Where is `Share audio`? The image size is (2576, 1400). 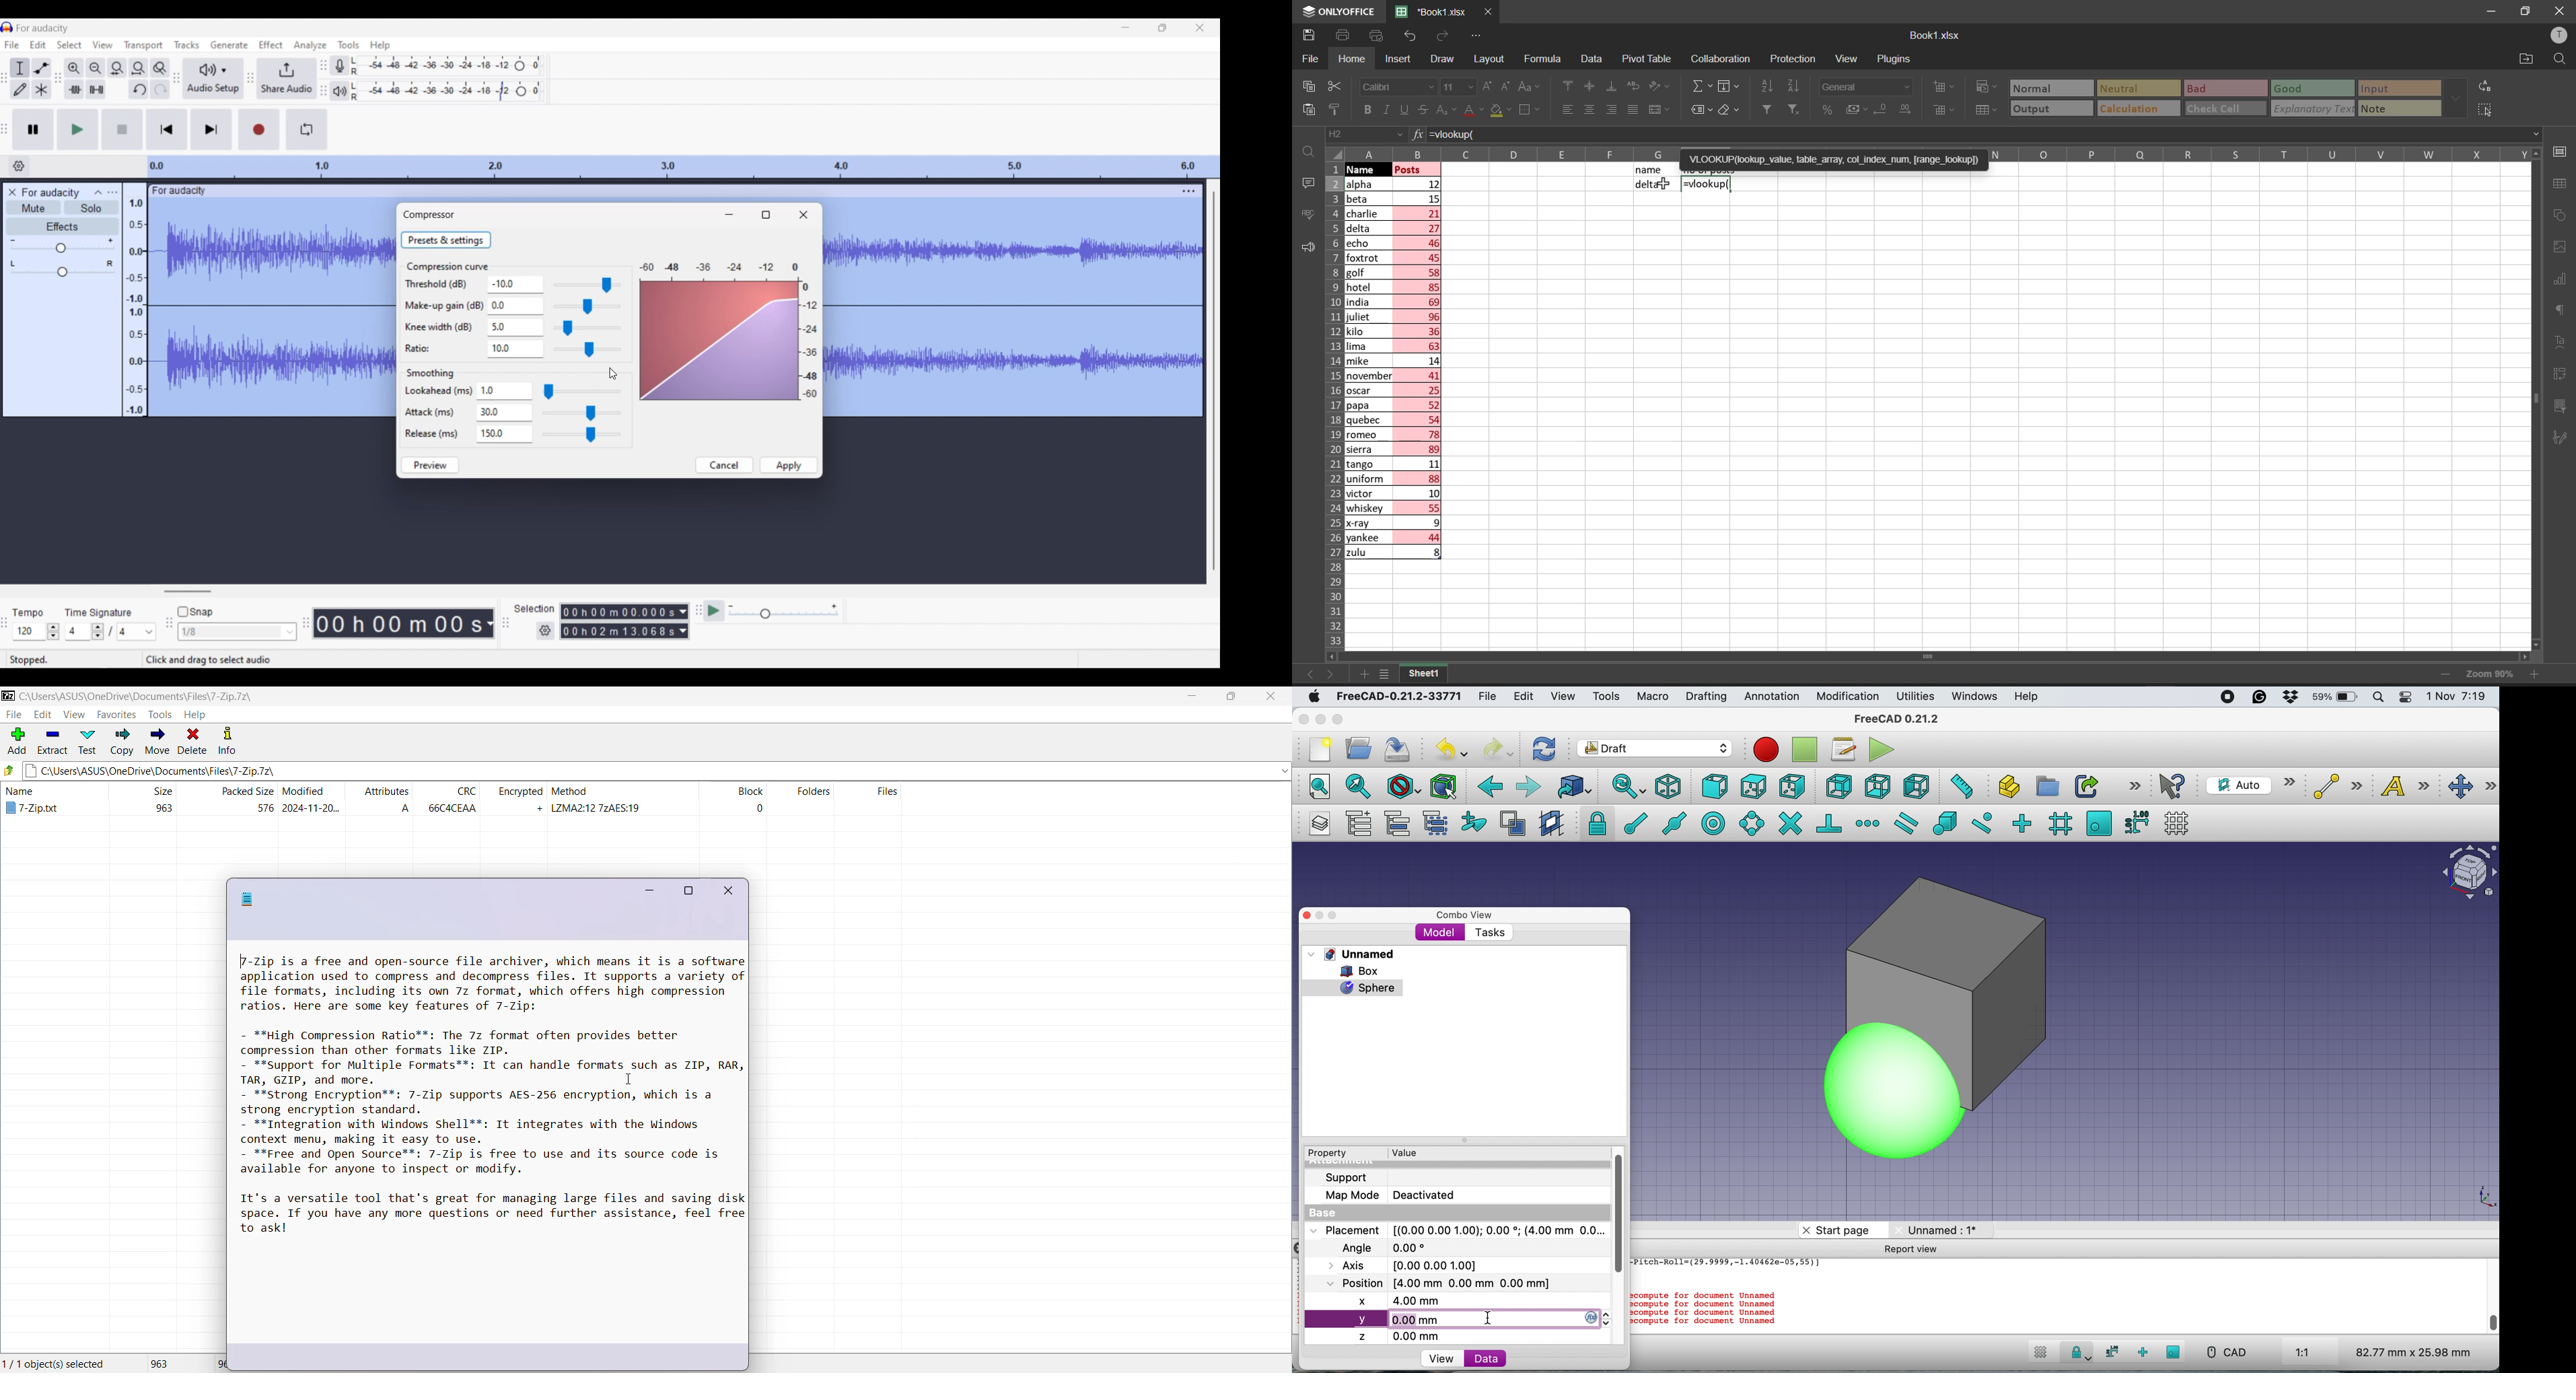 Share audio is located at coordinates (286, 79).